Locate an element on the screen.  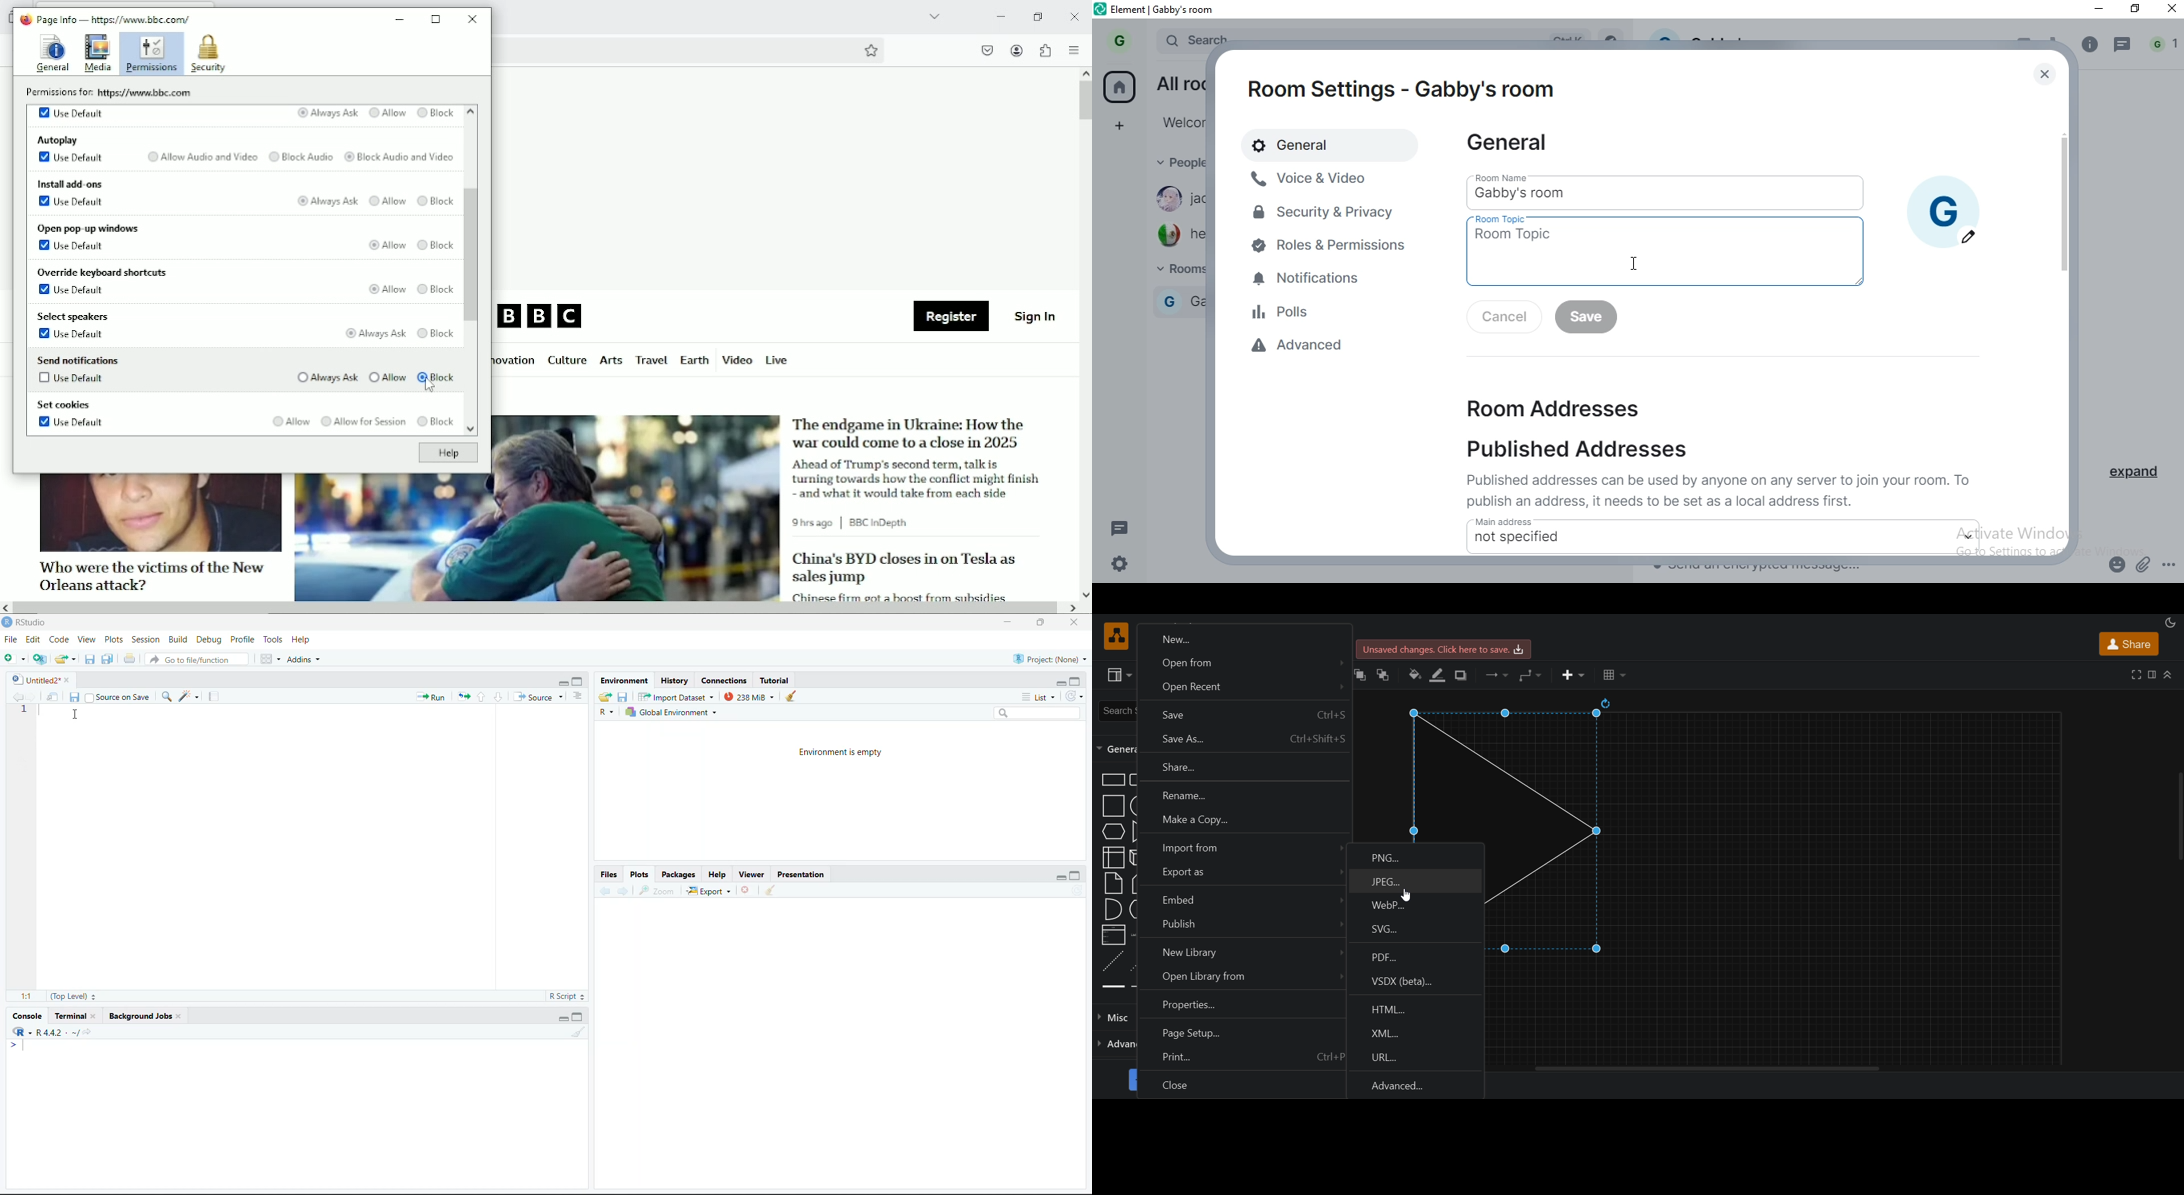
Register is located at coordinates (951, 317).